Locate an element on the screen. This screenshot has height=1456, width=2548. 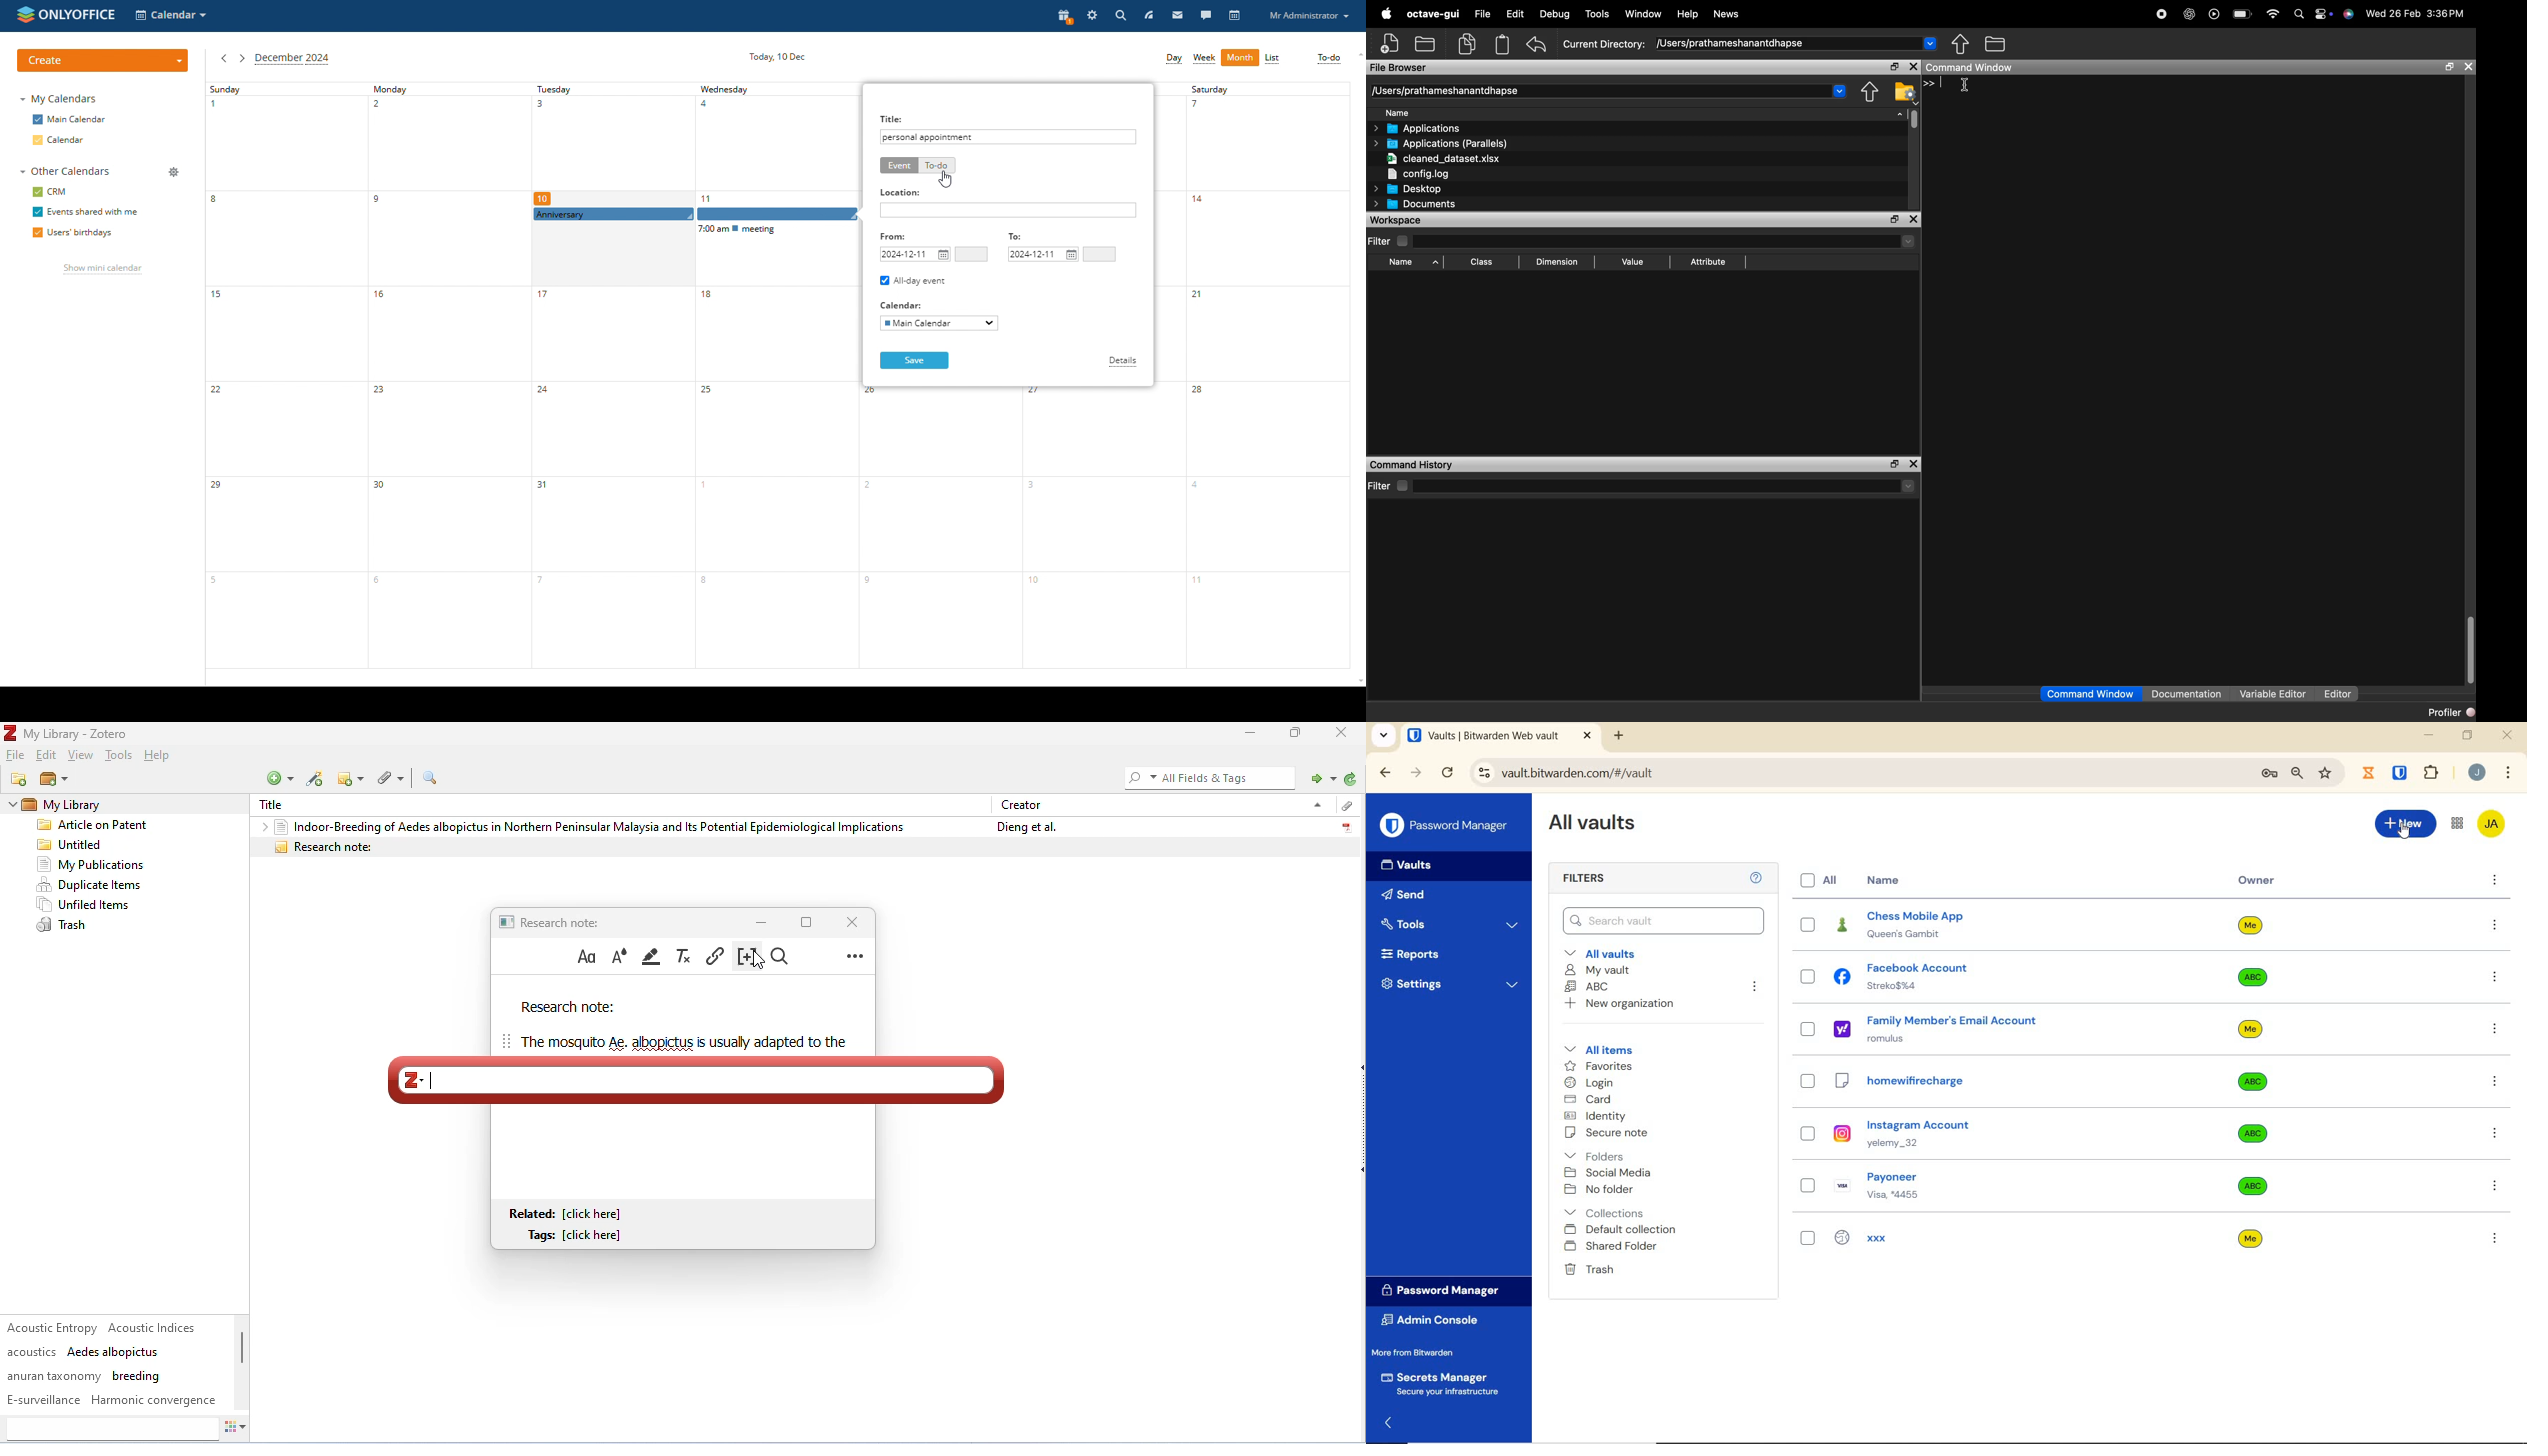
new collection is located at coordinates (20, 779).